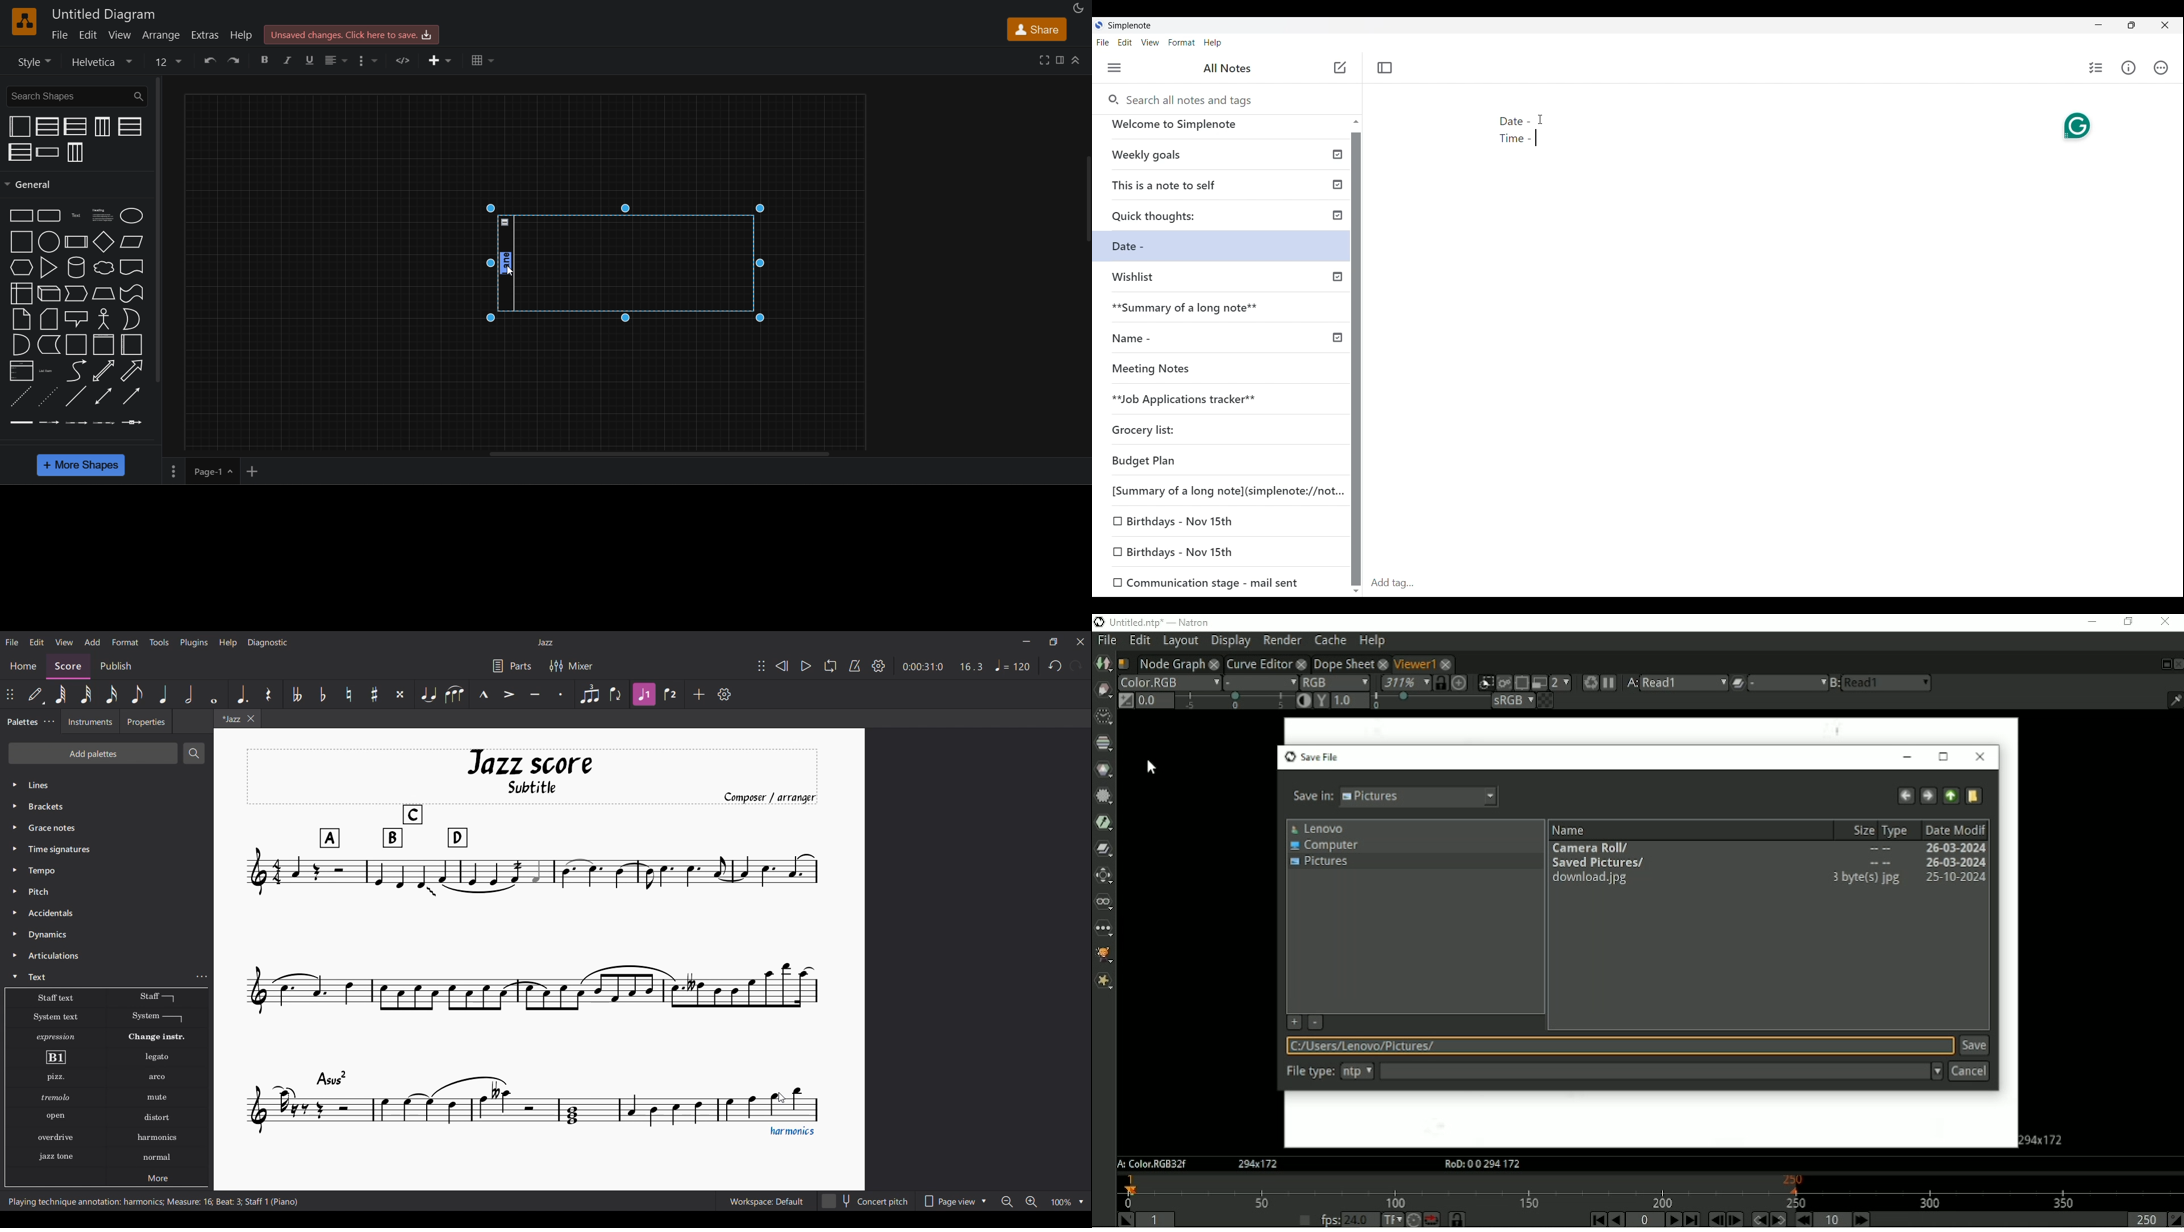  I want to click on logo, so click(24, 21).